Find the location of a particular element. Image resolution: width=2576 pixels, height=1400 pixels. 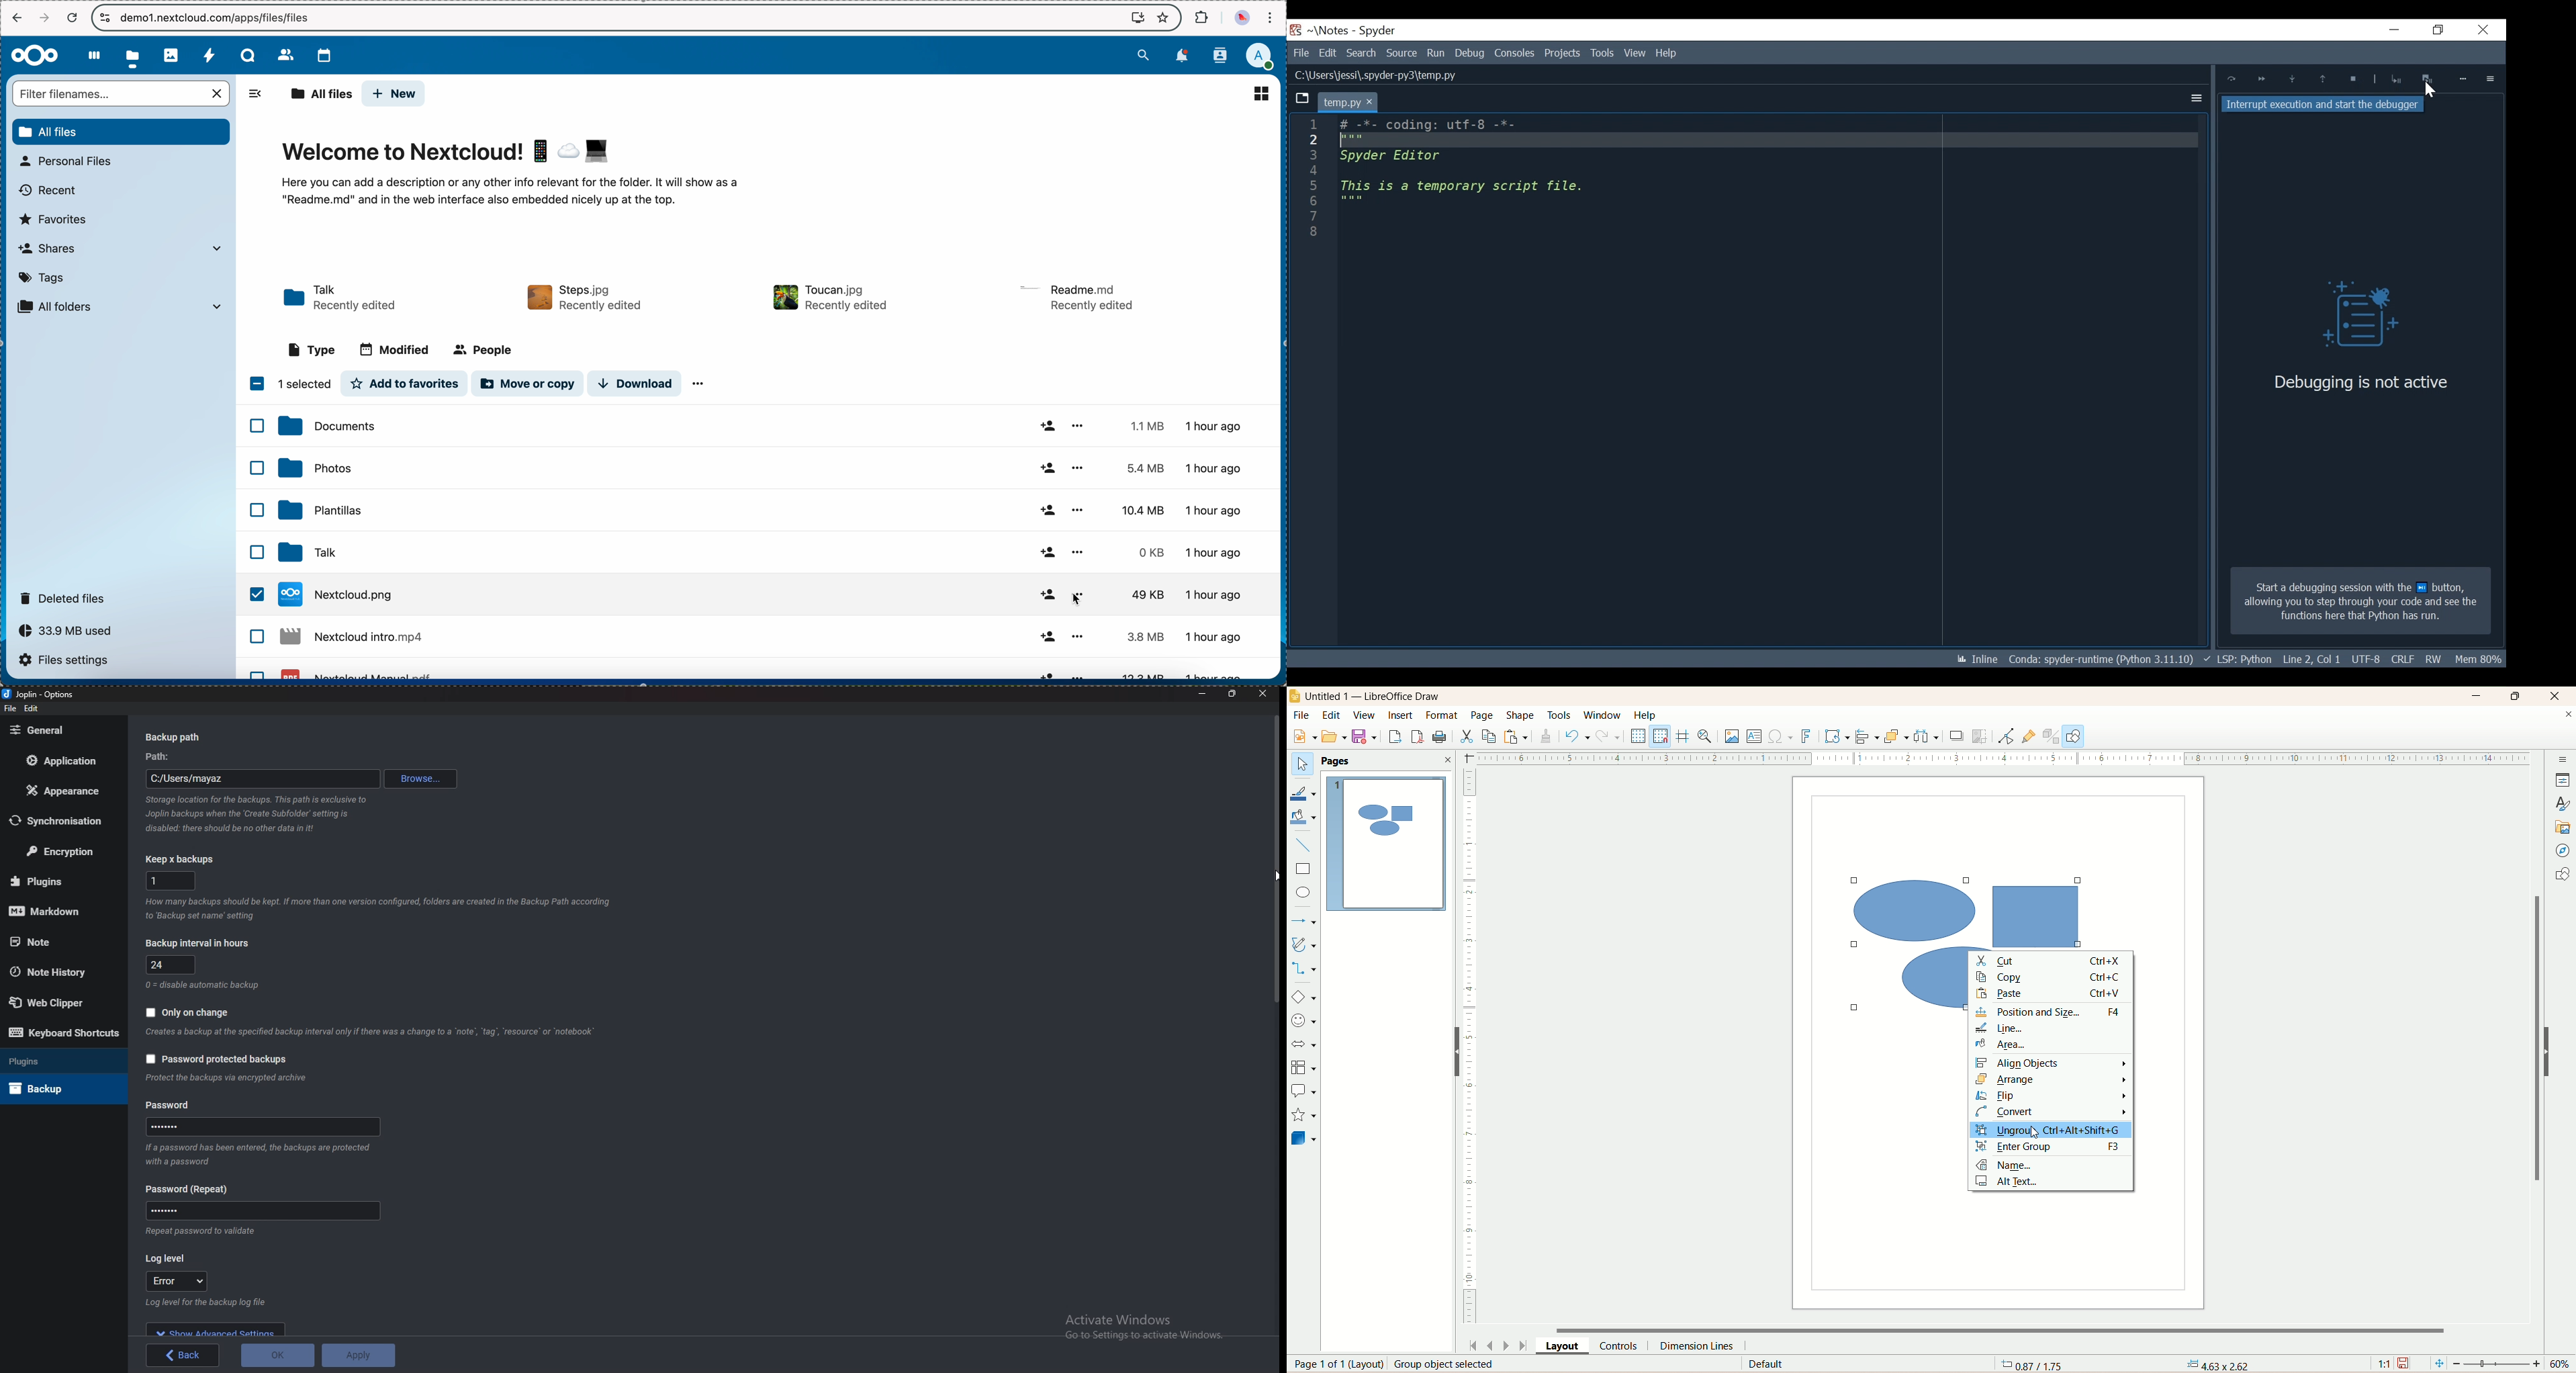

notifications is located at coordinates (1184, 56).